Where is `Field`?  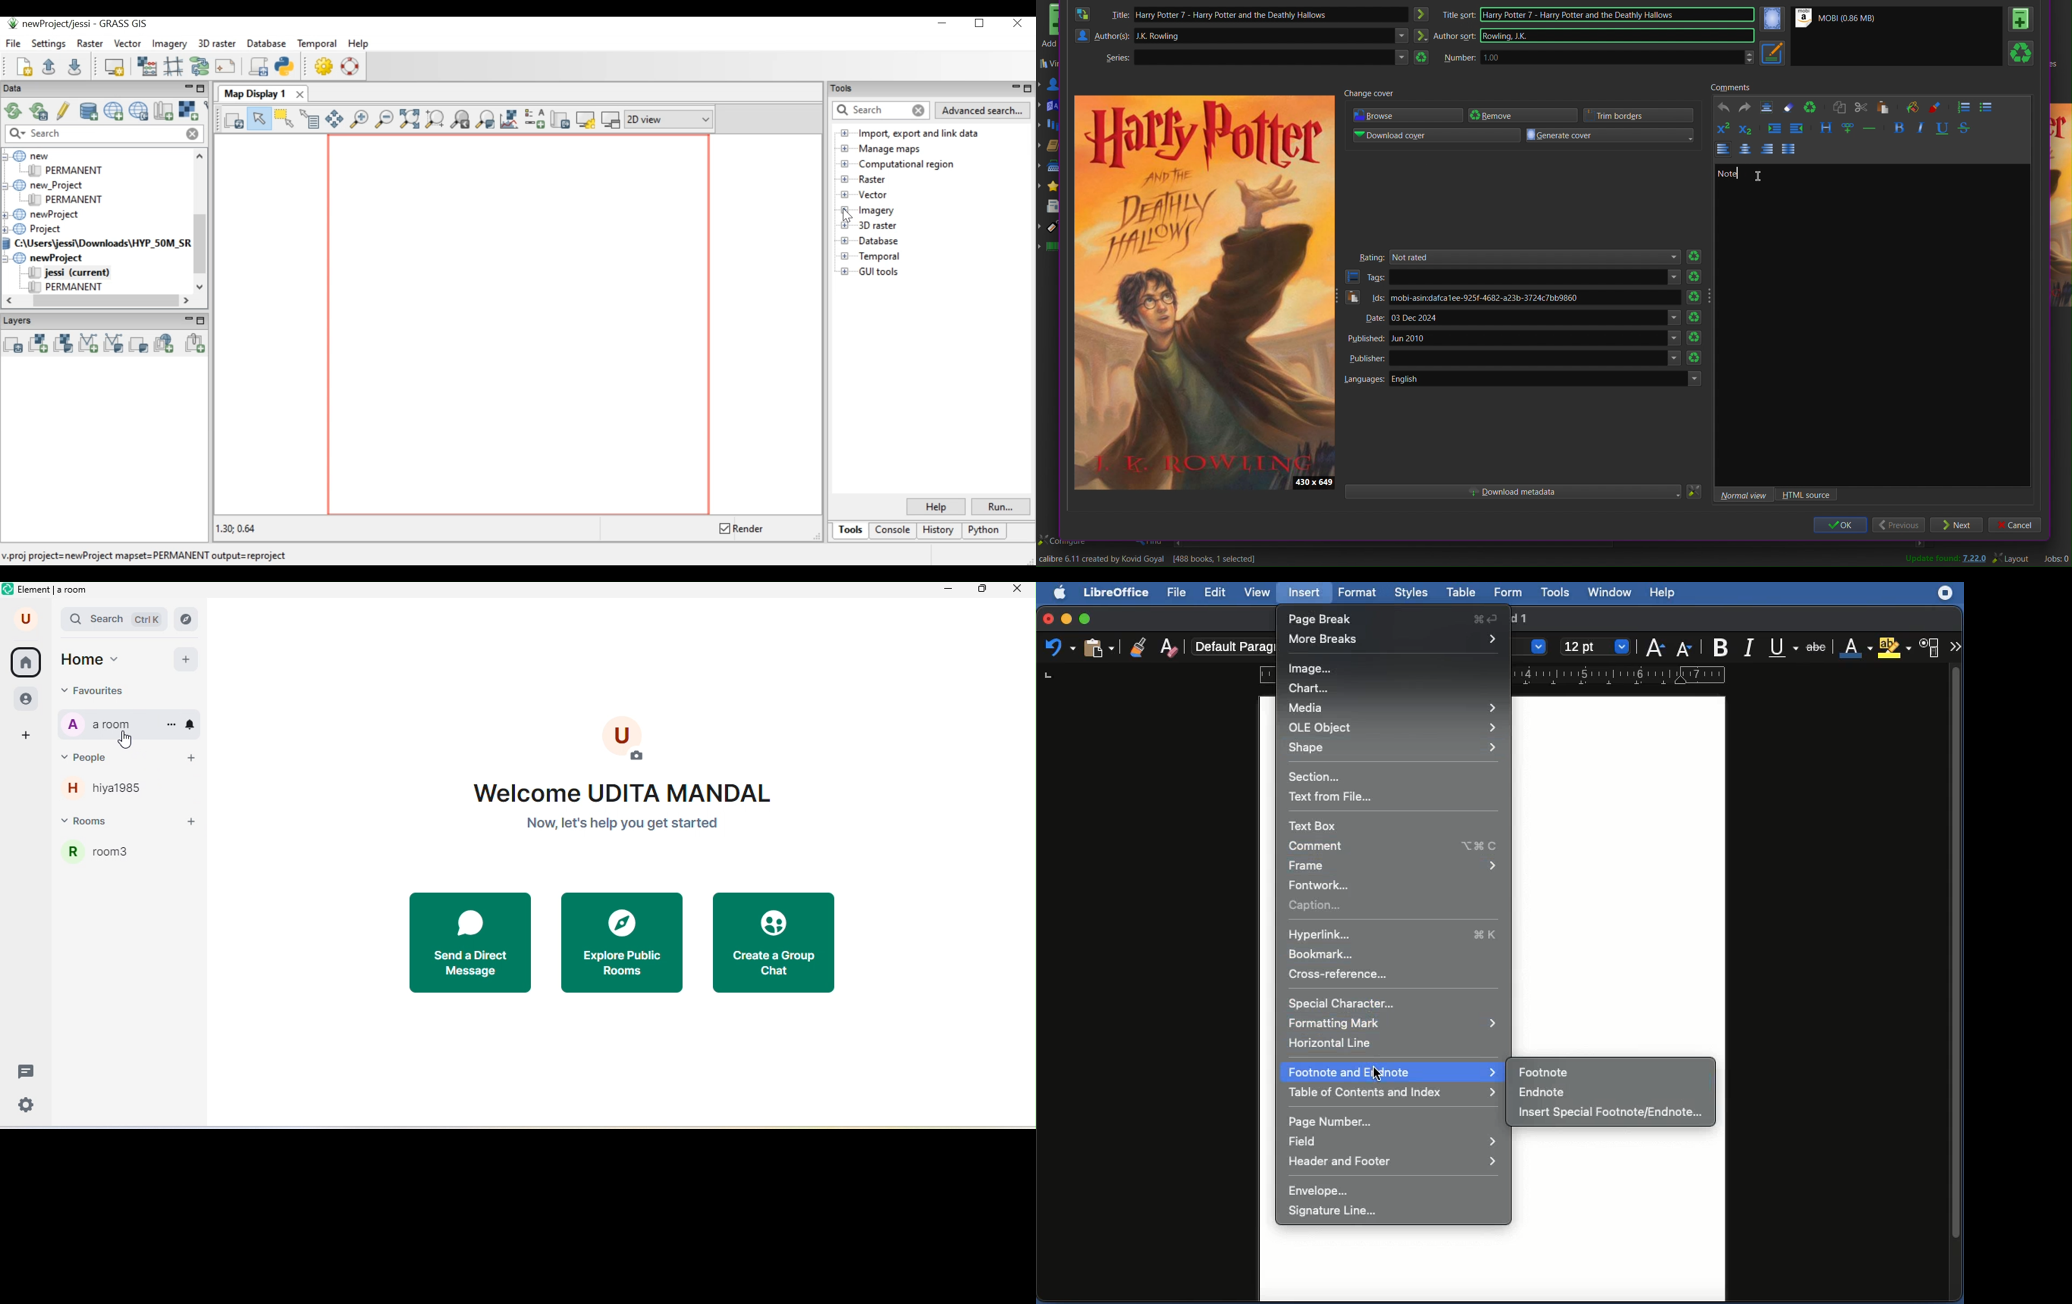
Field is located at coordinates (1393, 1143).